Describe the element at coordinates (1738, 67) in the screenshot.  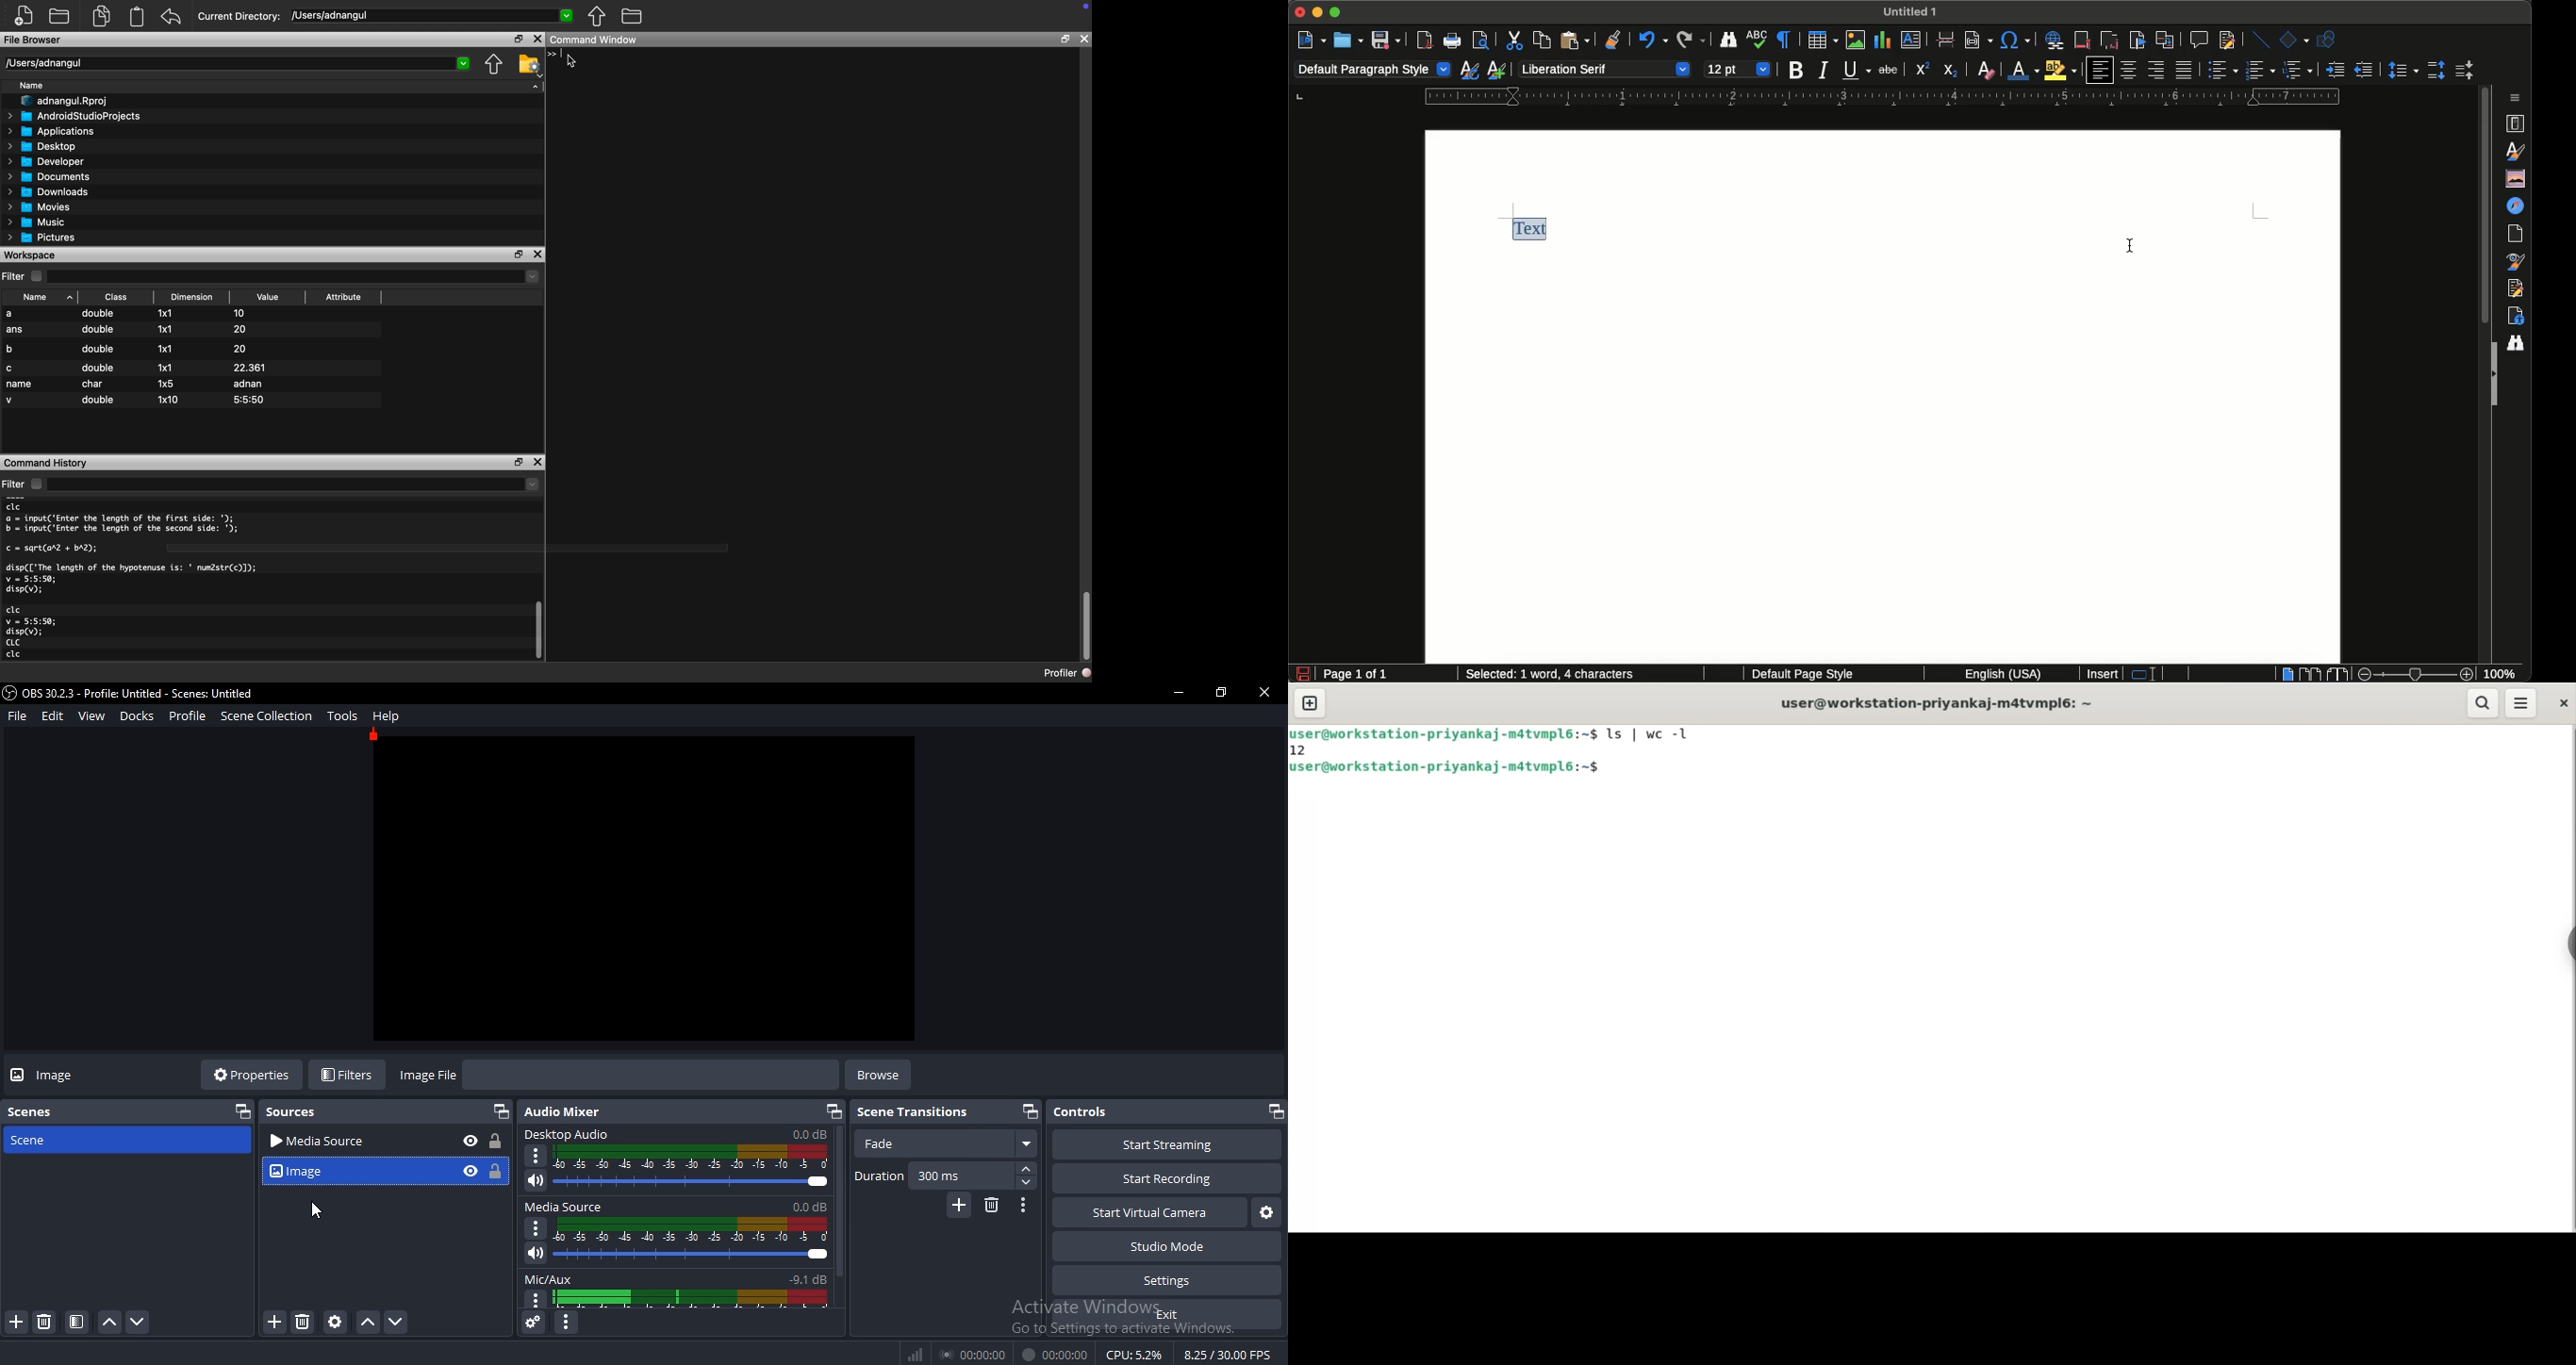
I see `Font size` at that location.